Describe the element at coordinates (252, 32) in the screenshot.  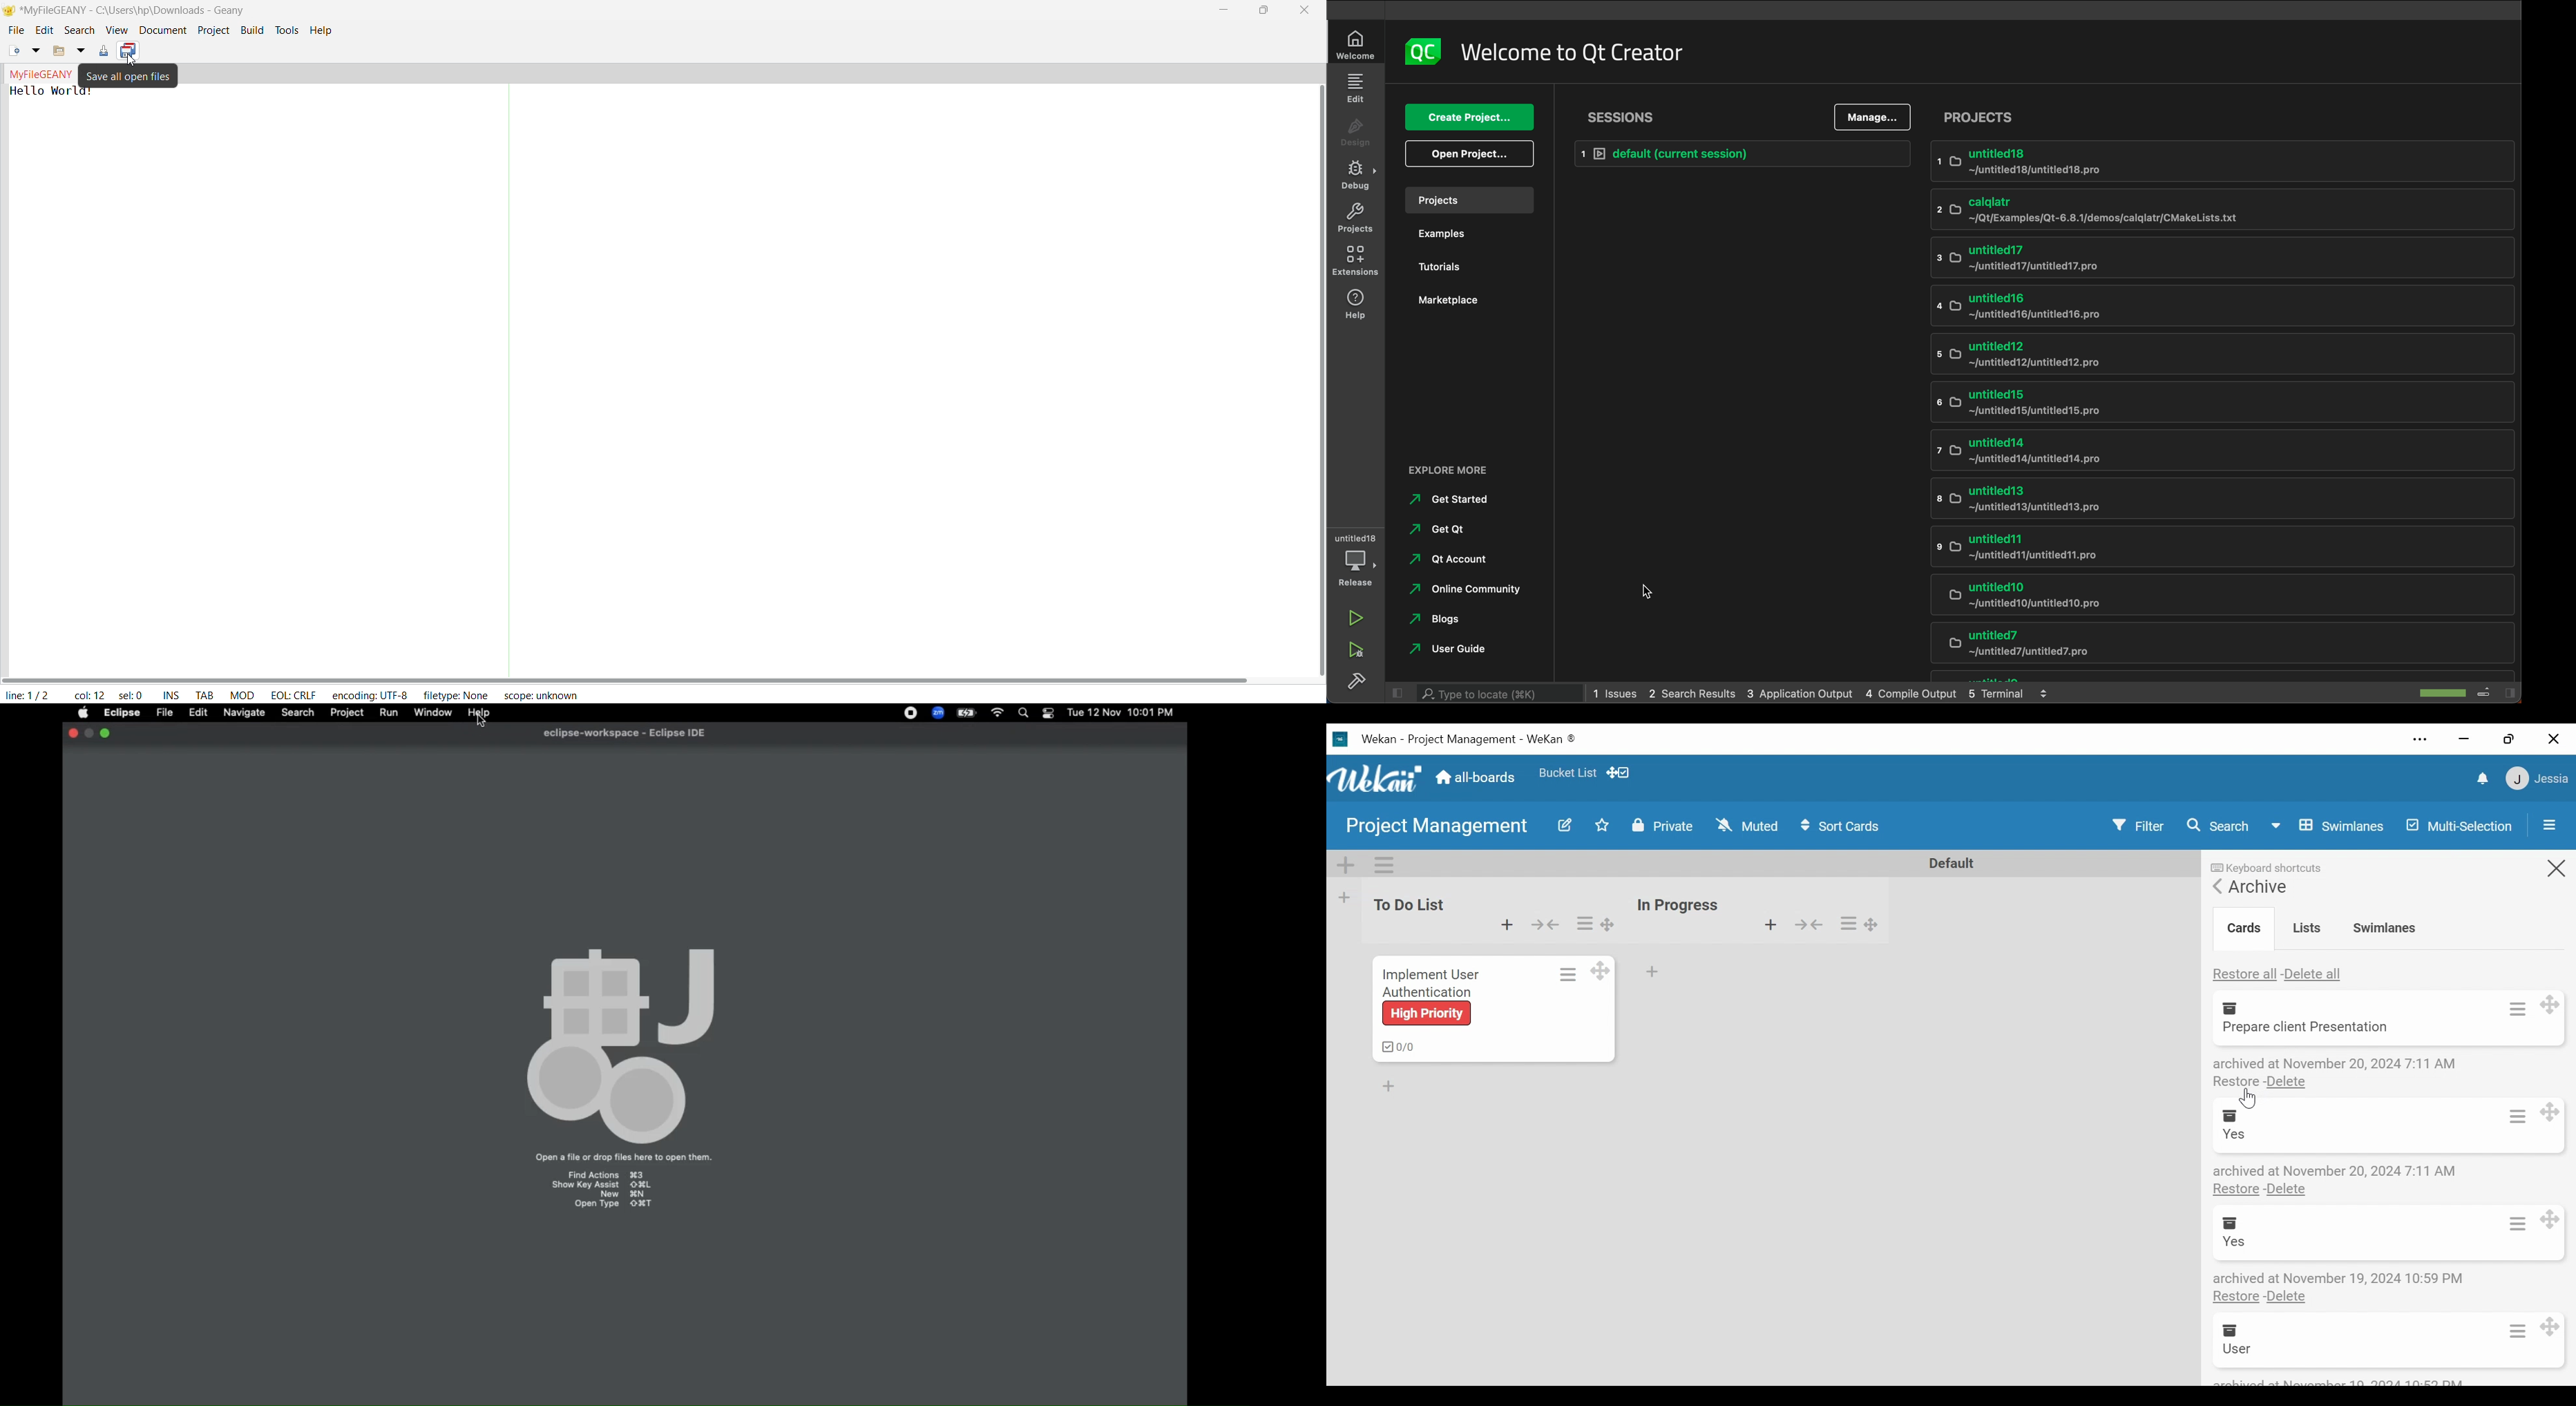
I see `Build` at that location.